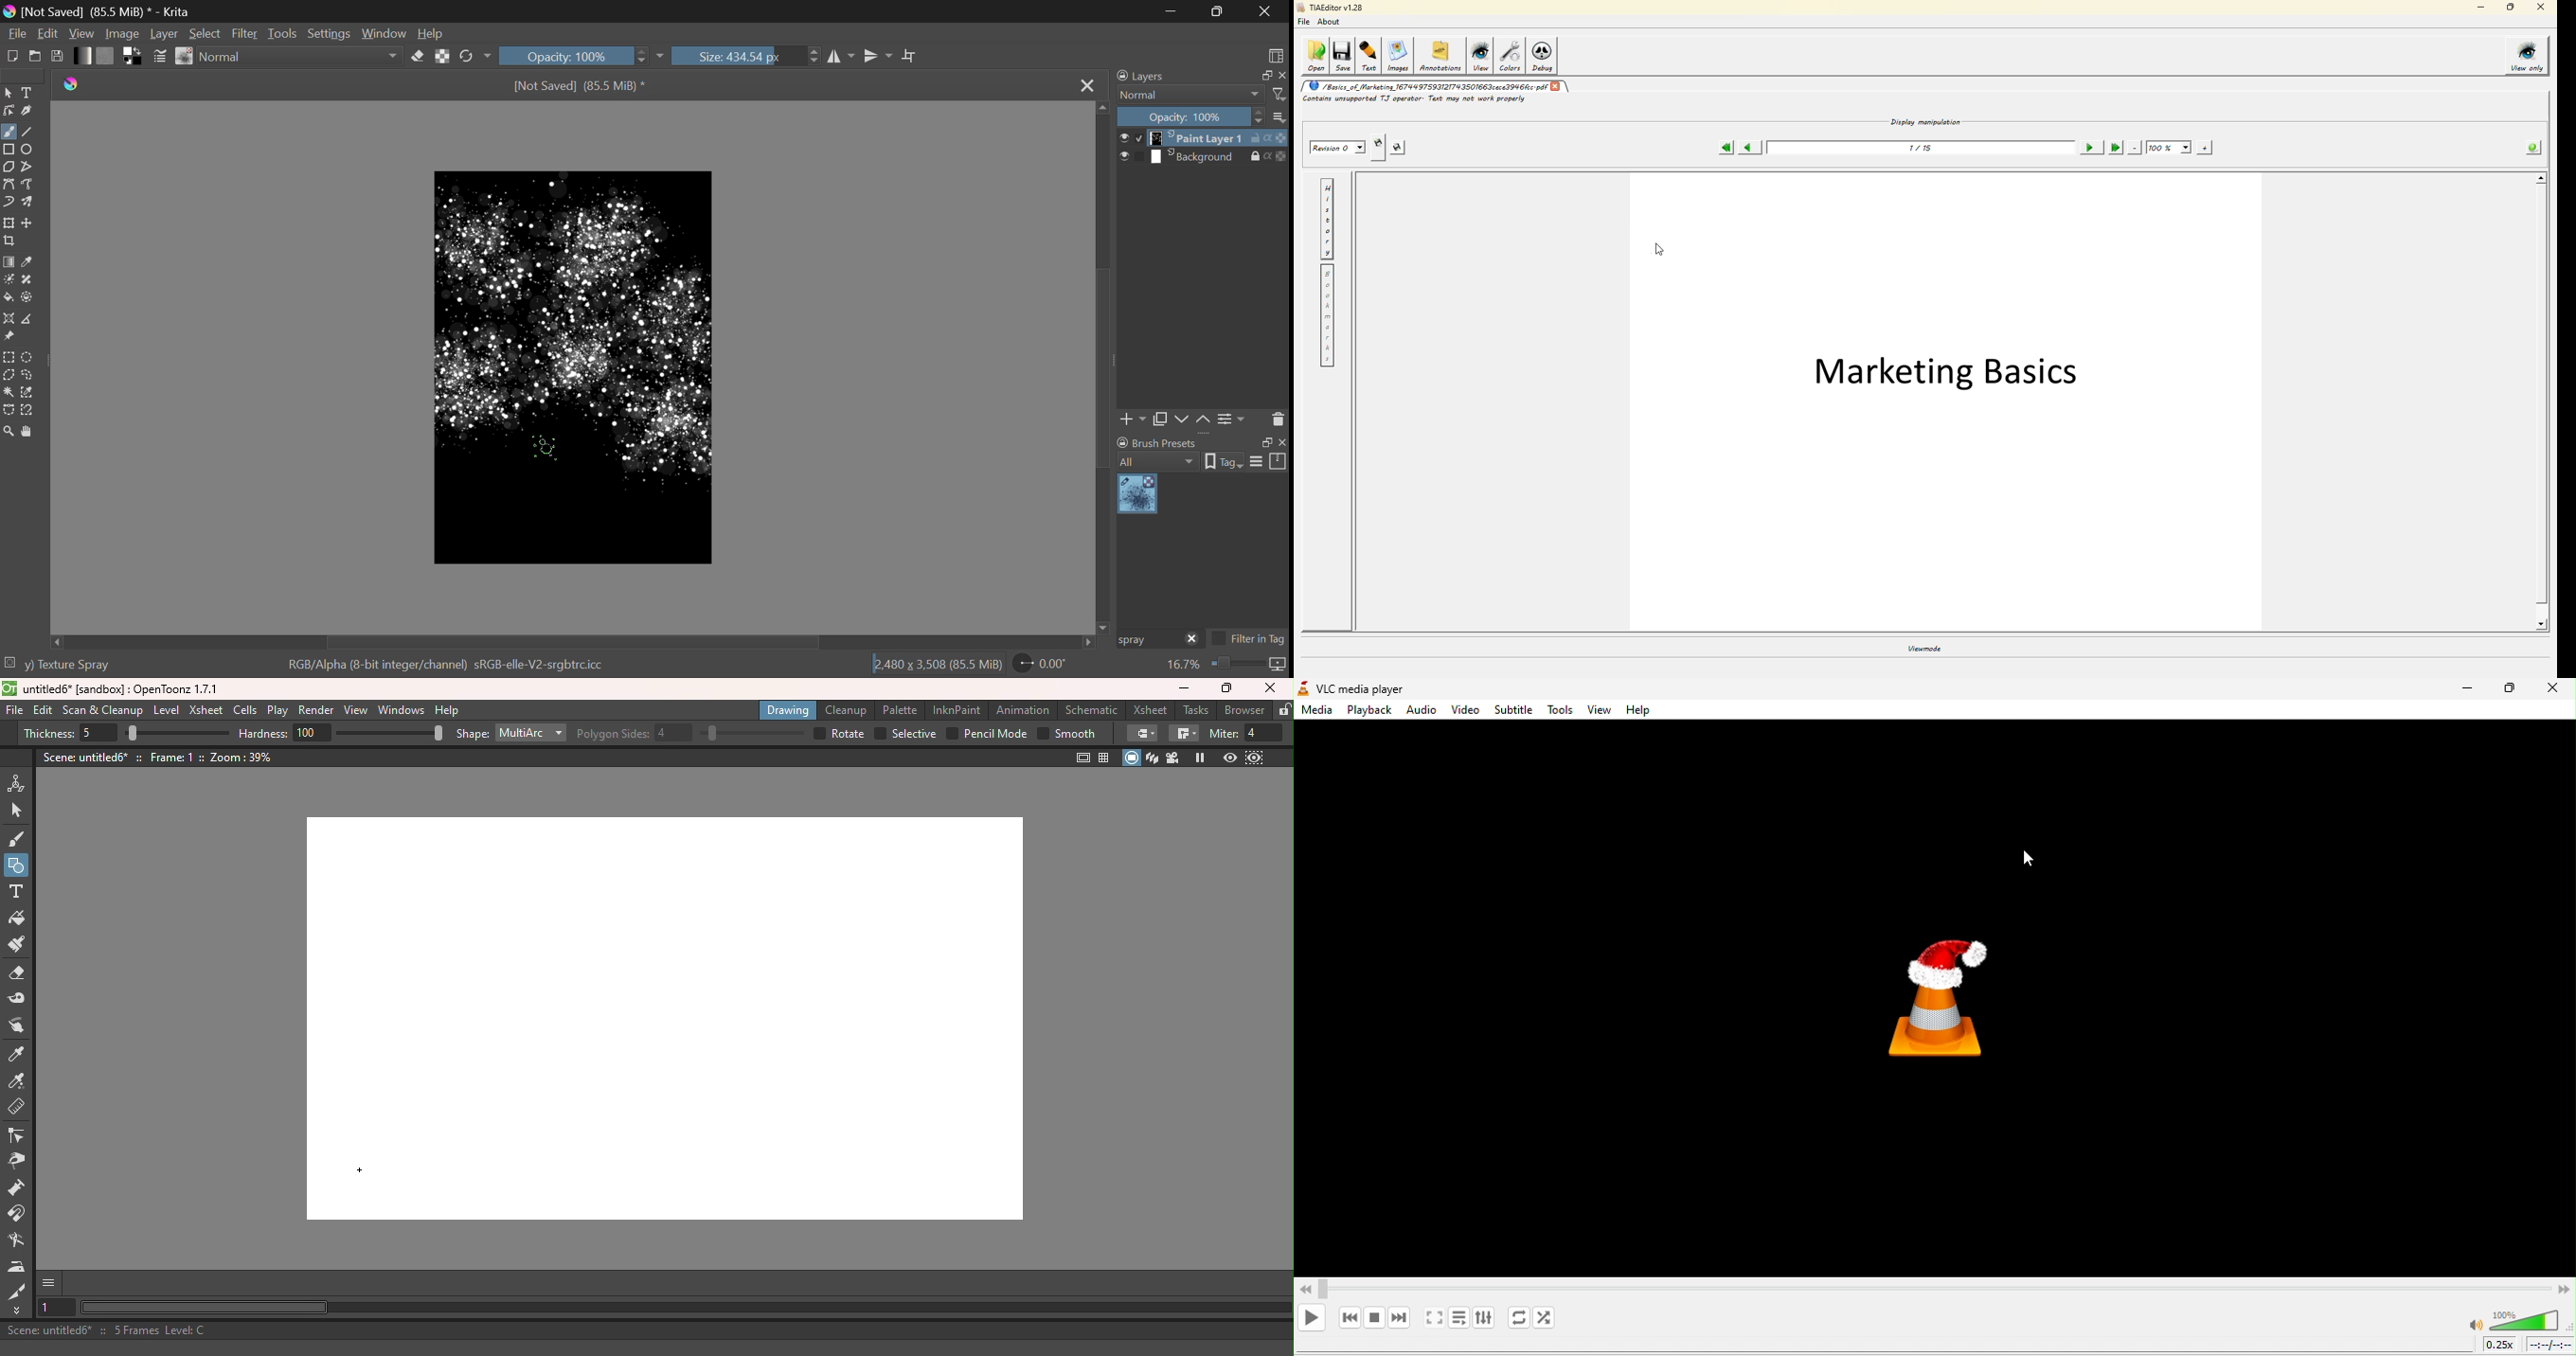 The image size is (2576, 1372). I want to click on Animation, so click(1023, 708).